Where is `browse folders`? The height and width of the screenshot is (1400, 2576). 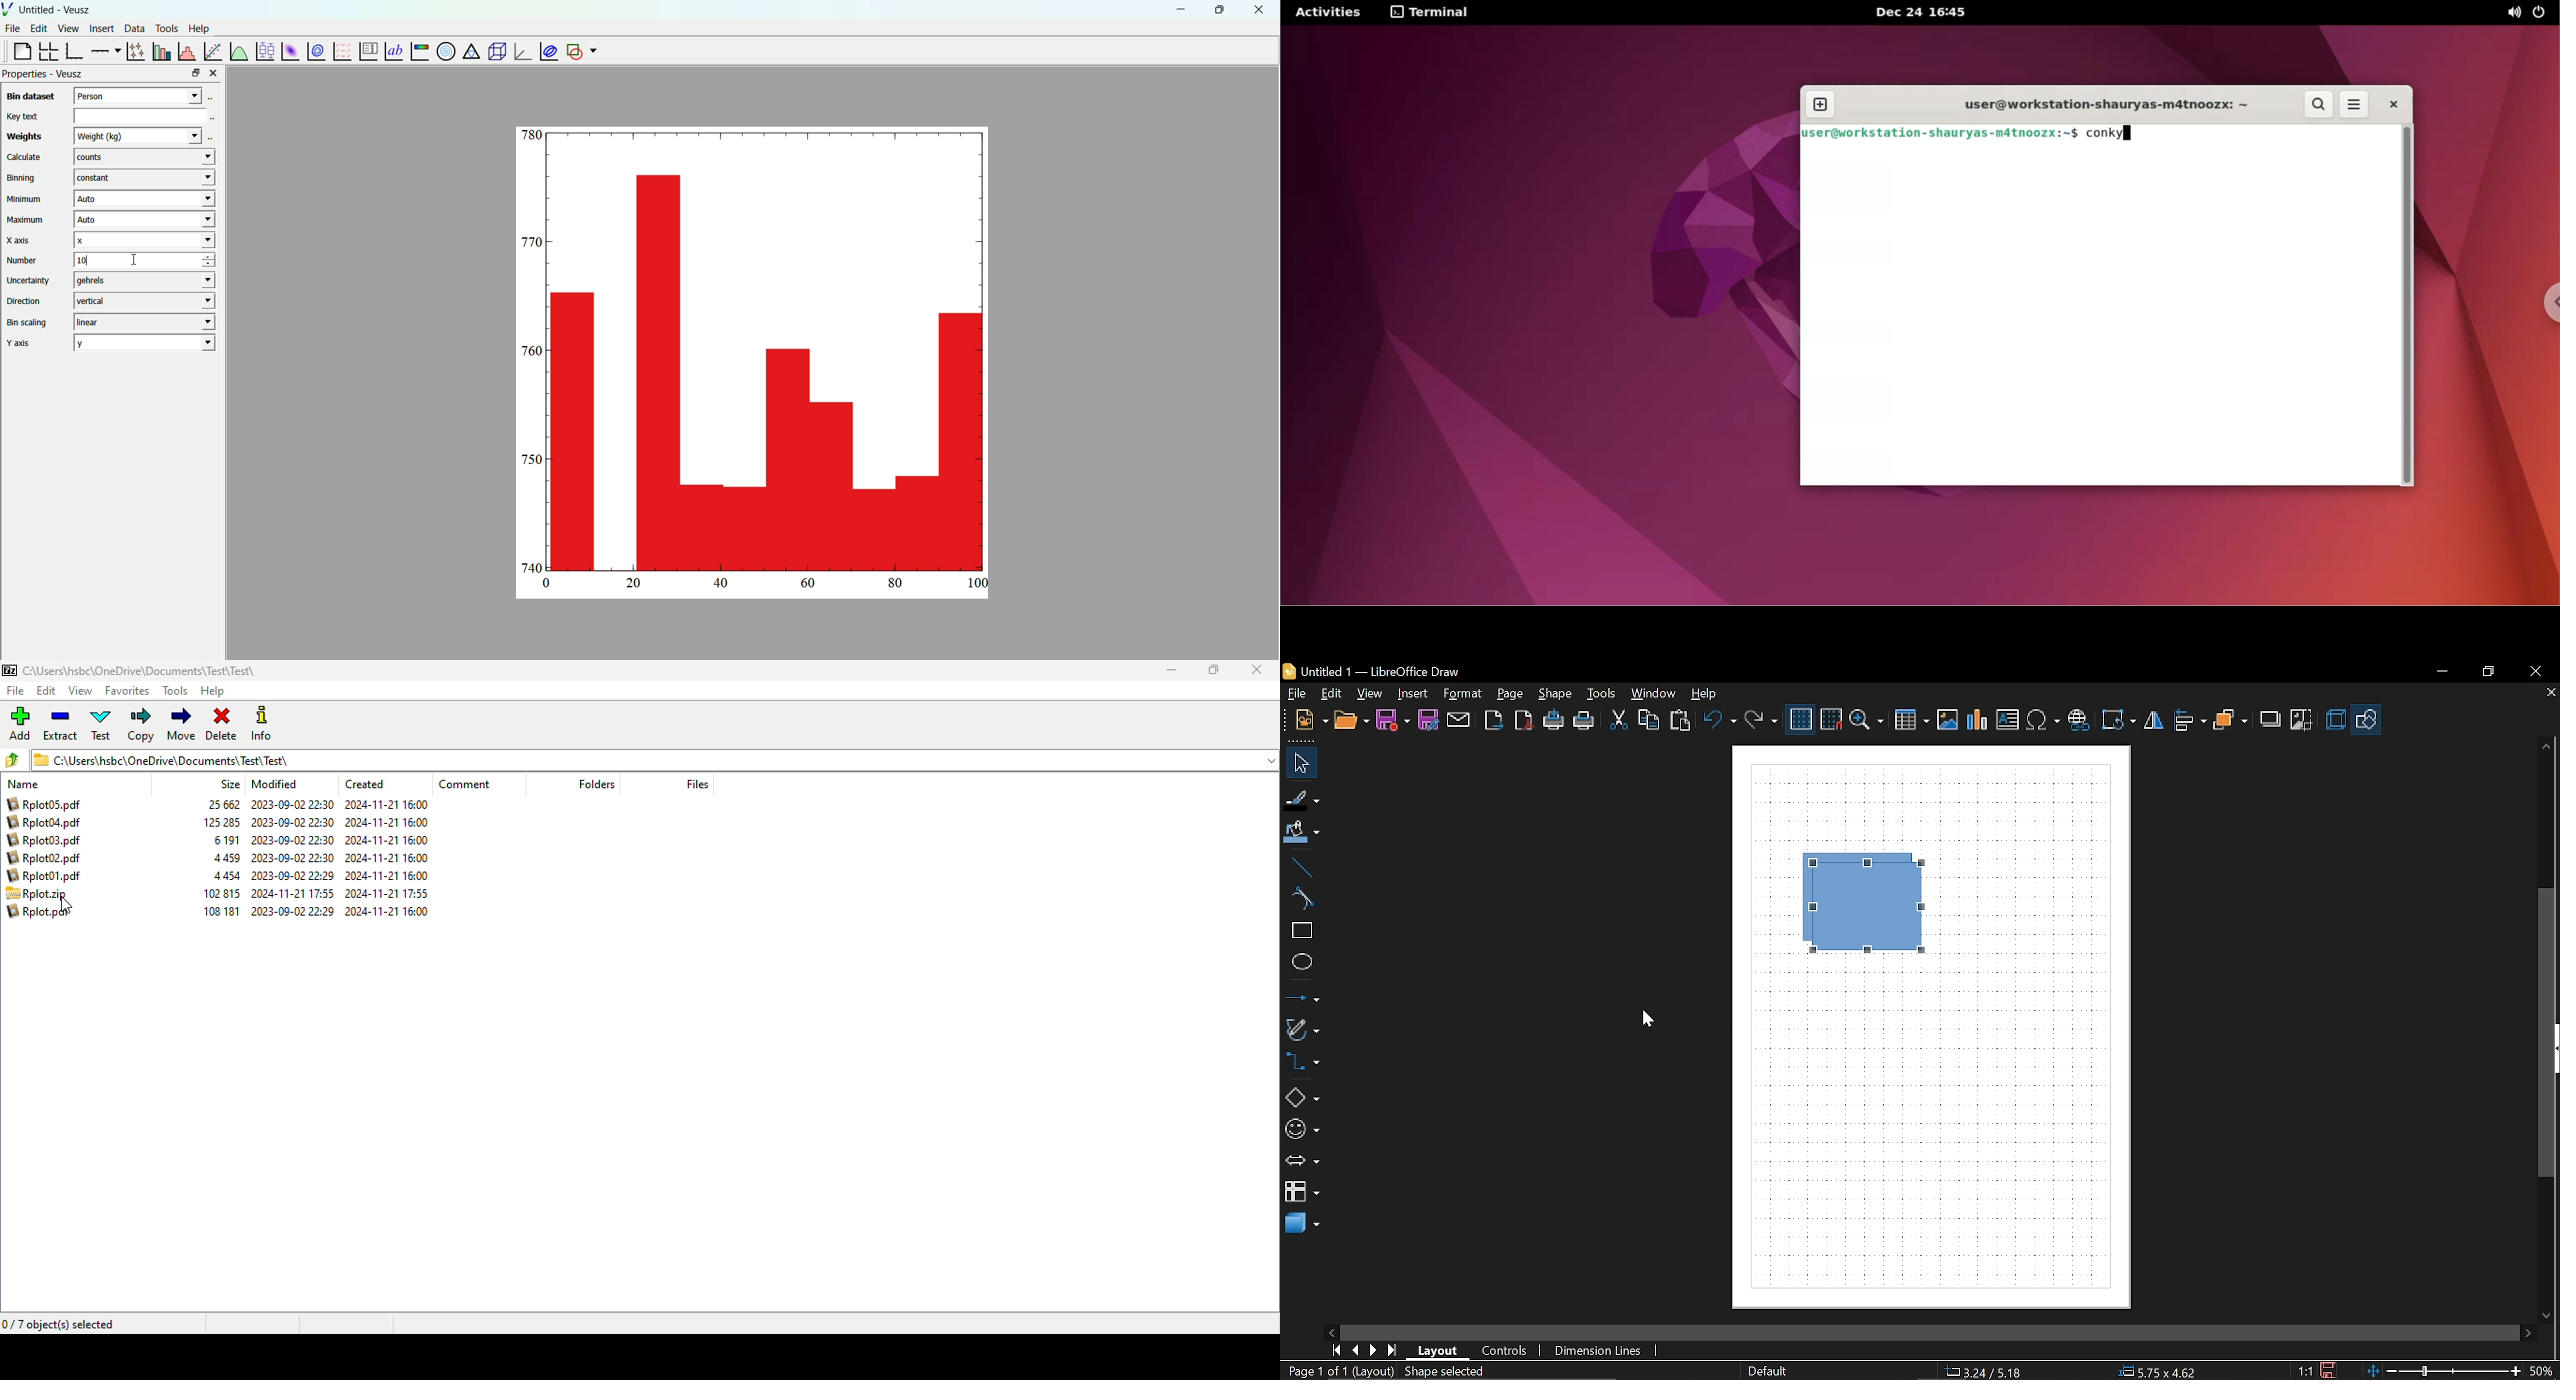
browse folders is located at coordinates (12, 759).